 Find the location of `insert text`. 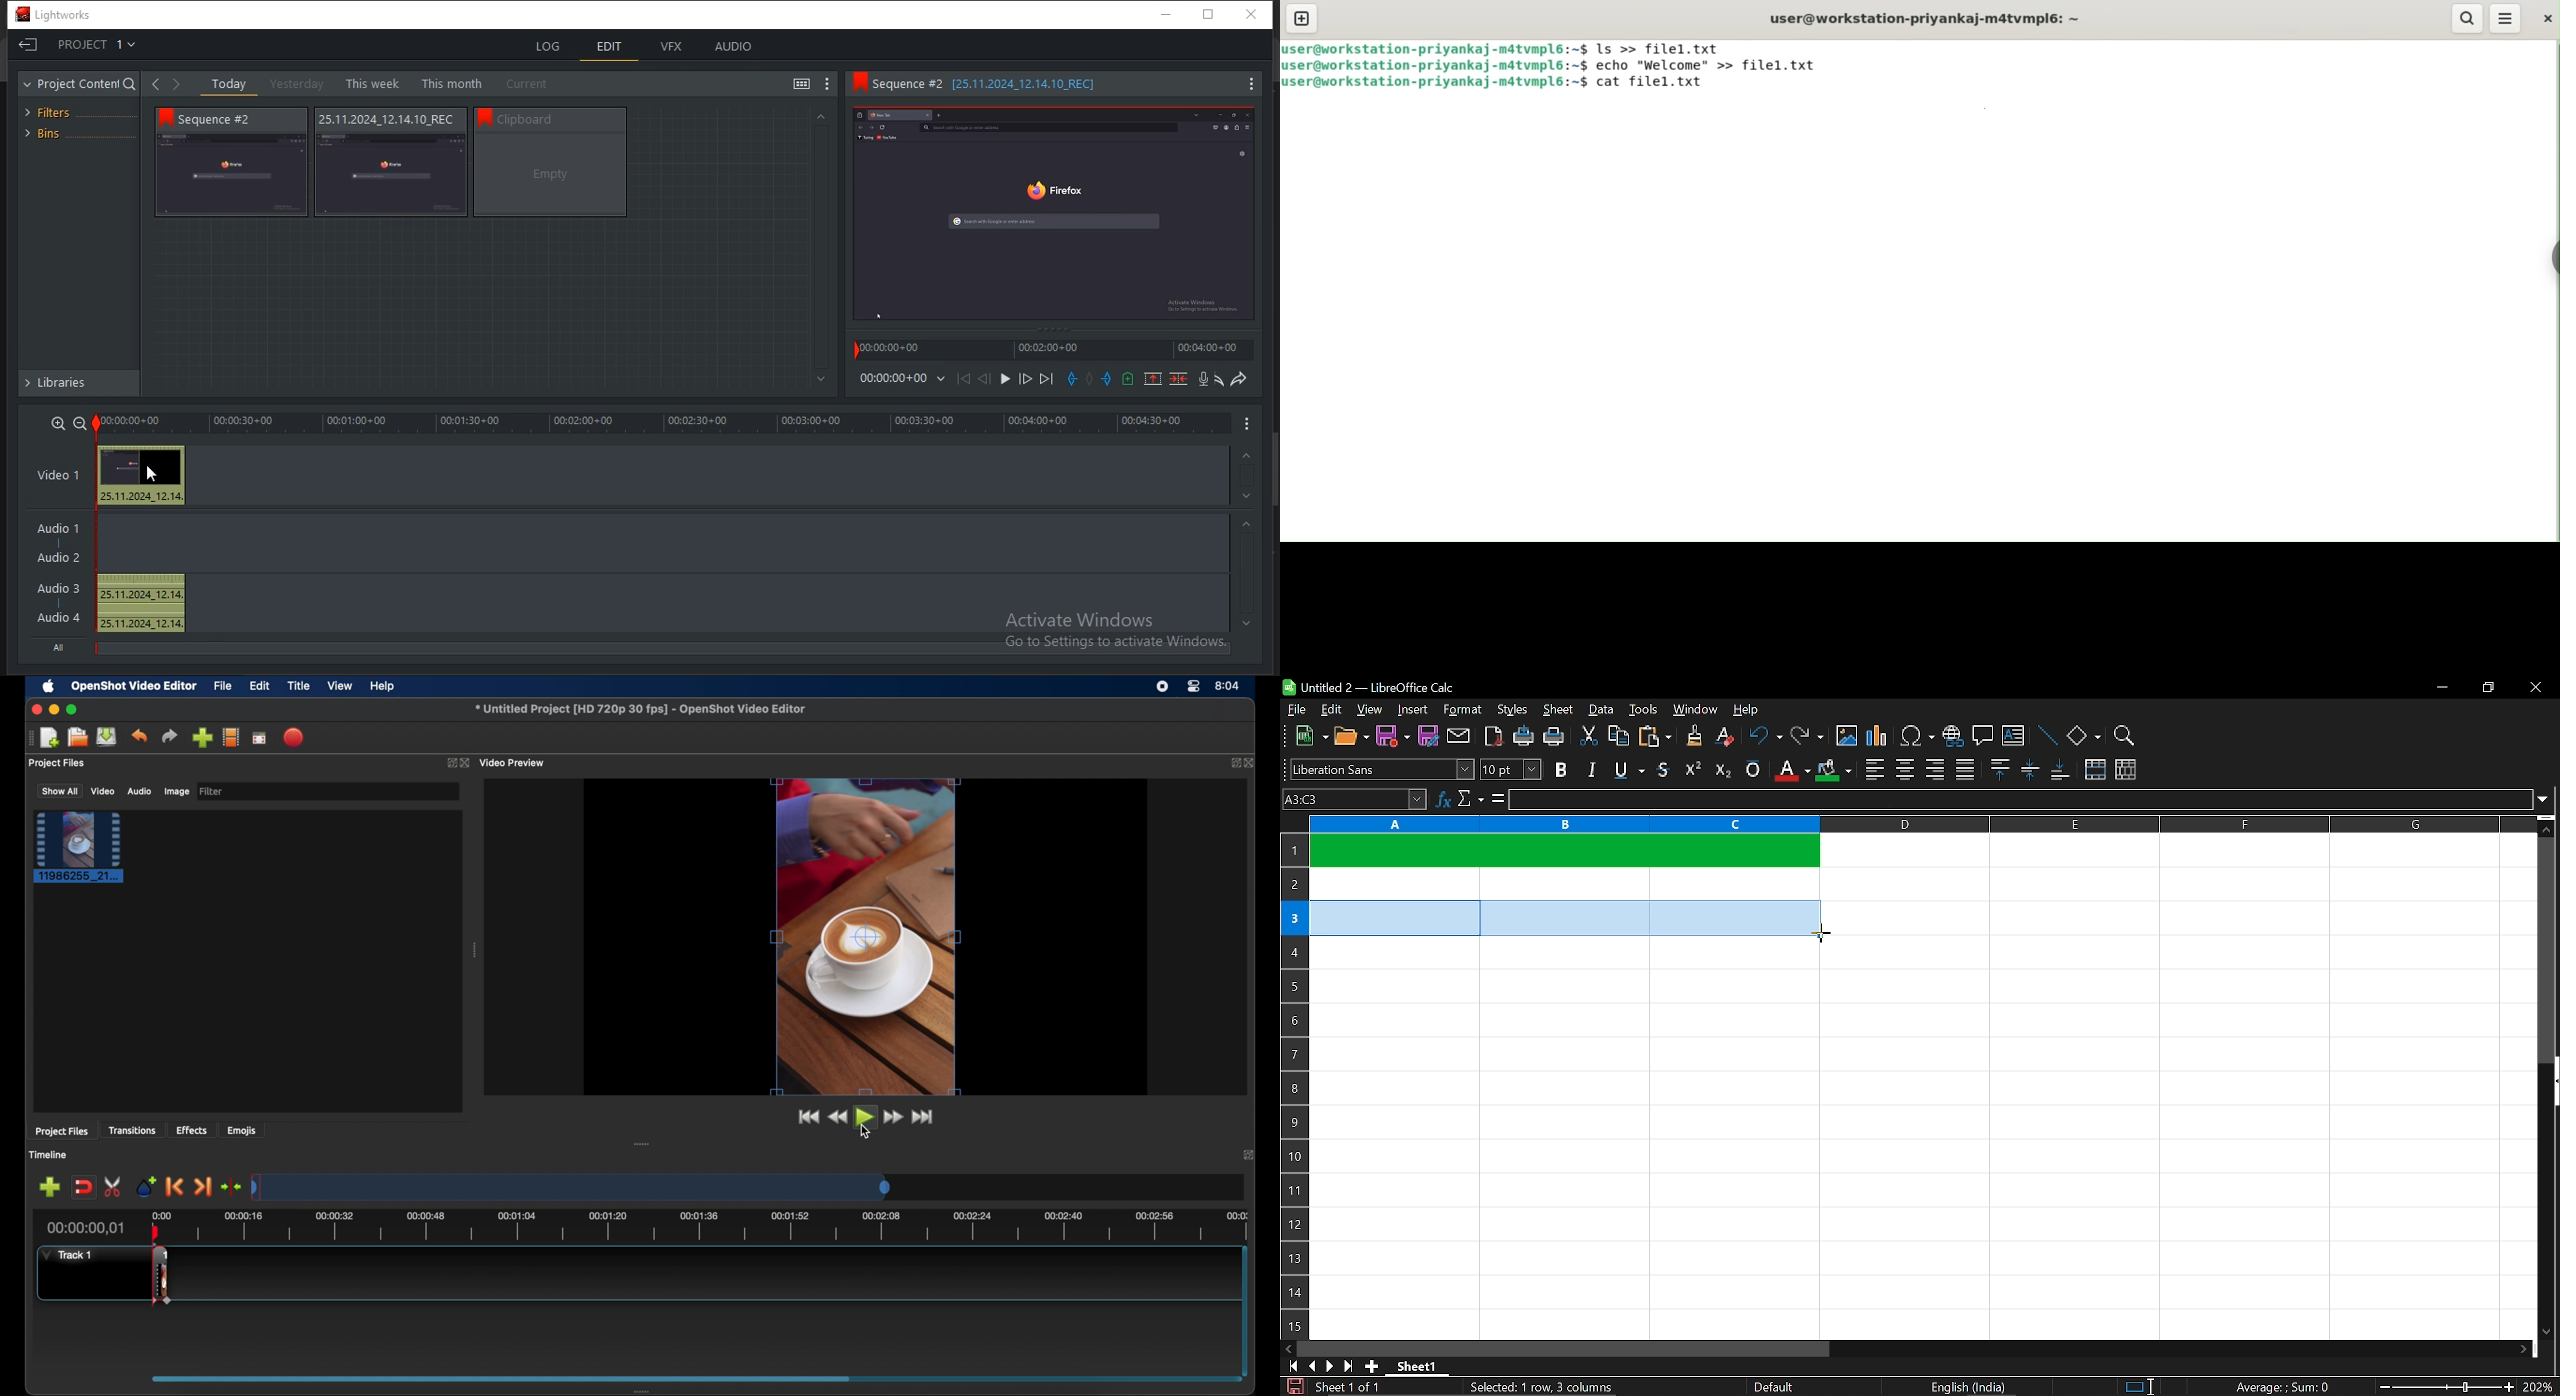

insert text is located at coordinates (2014, 735).